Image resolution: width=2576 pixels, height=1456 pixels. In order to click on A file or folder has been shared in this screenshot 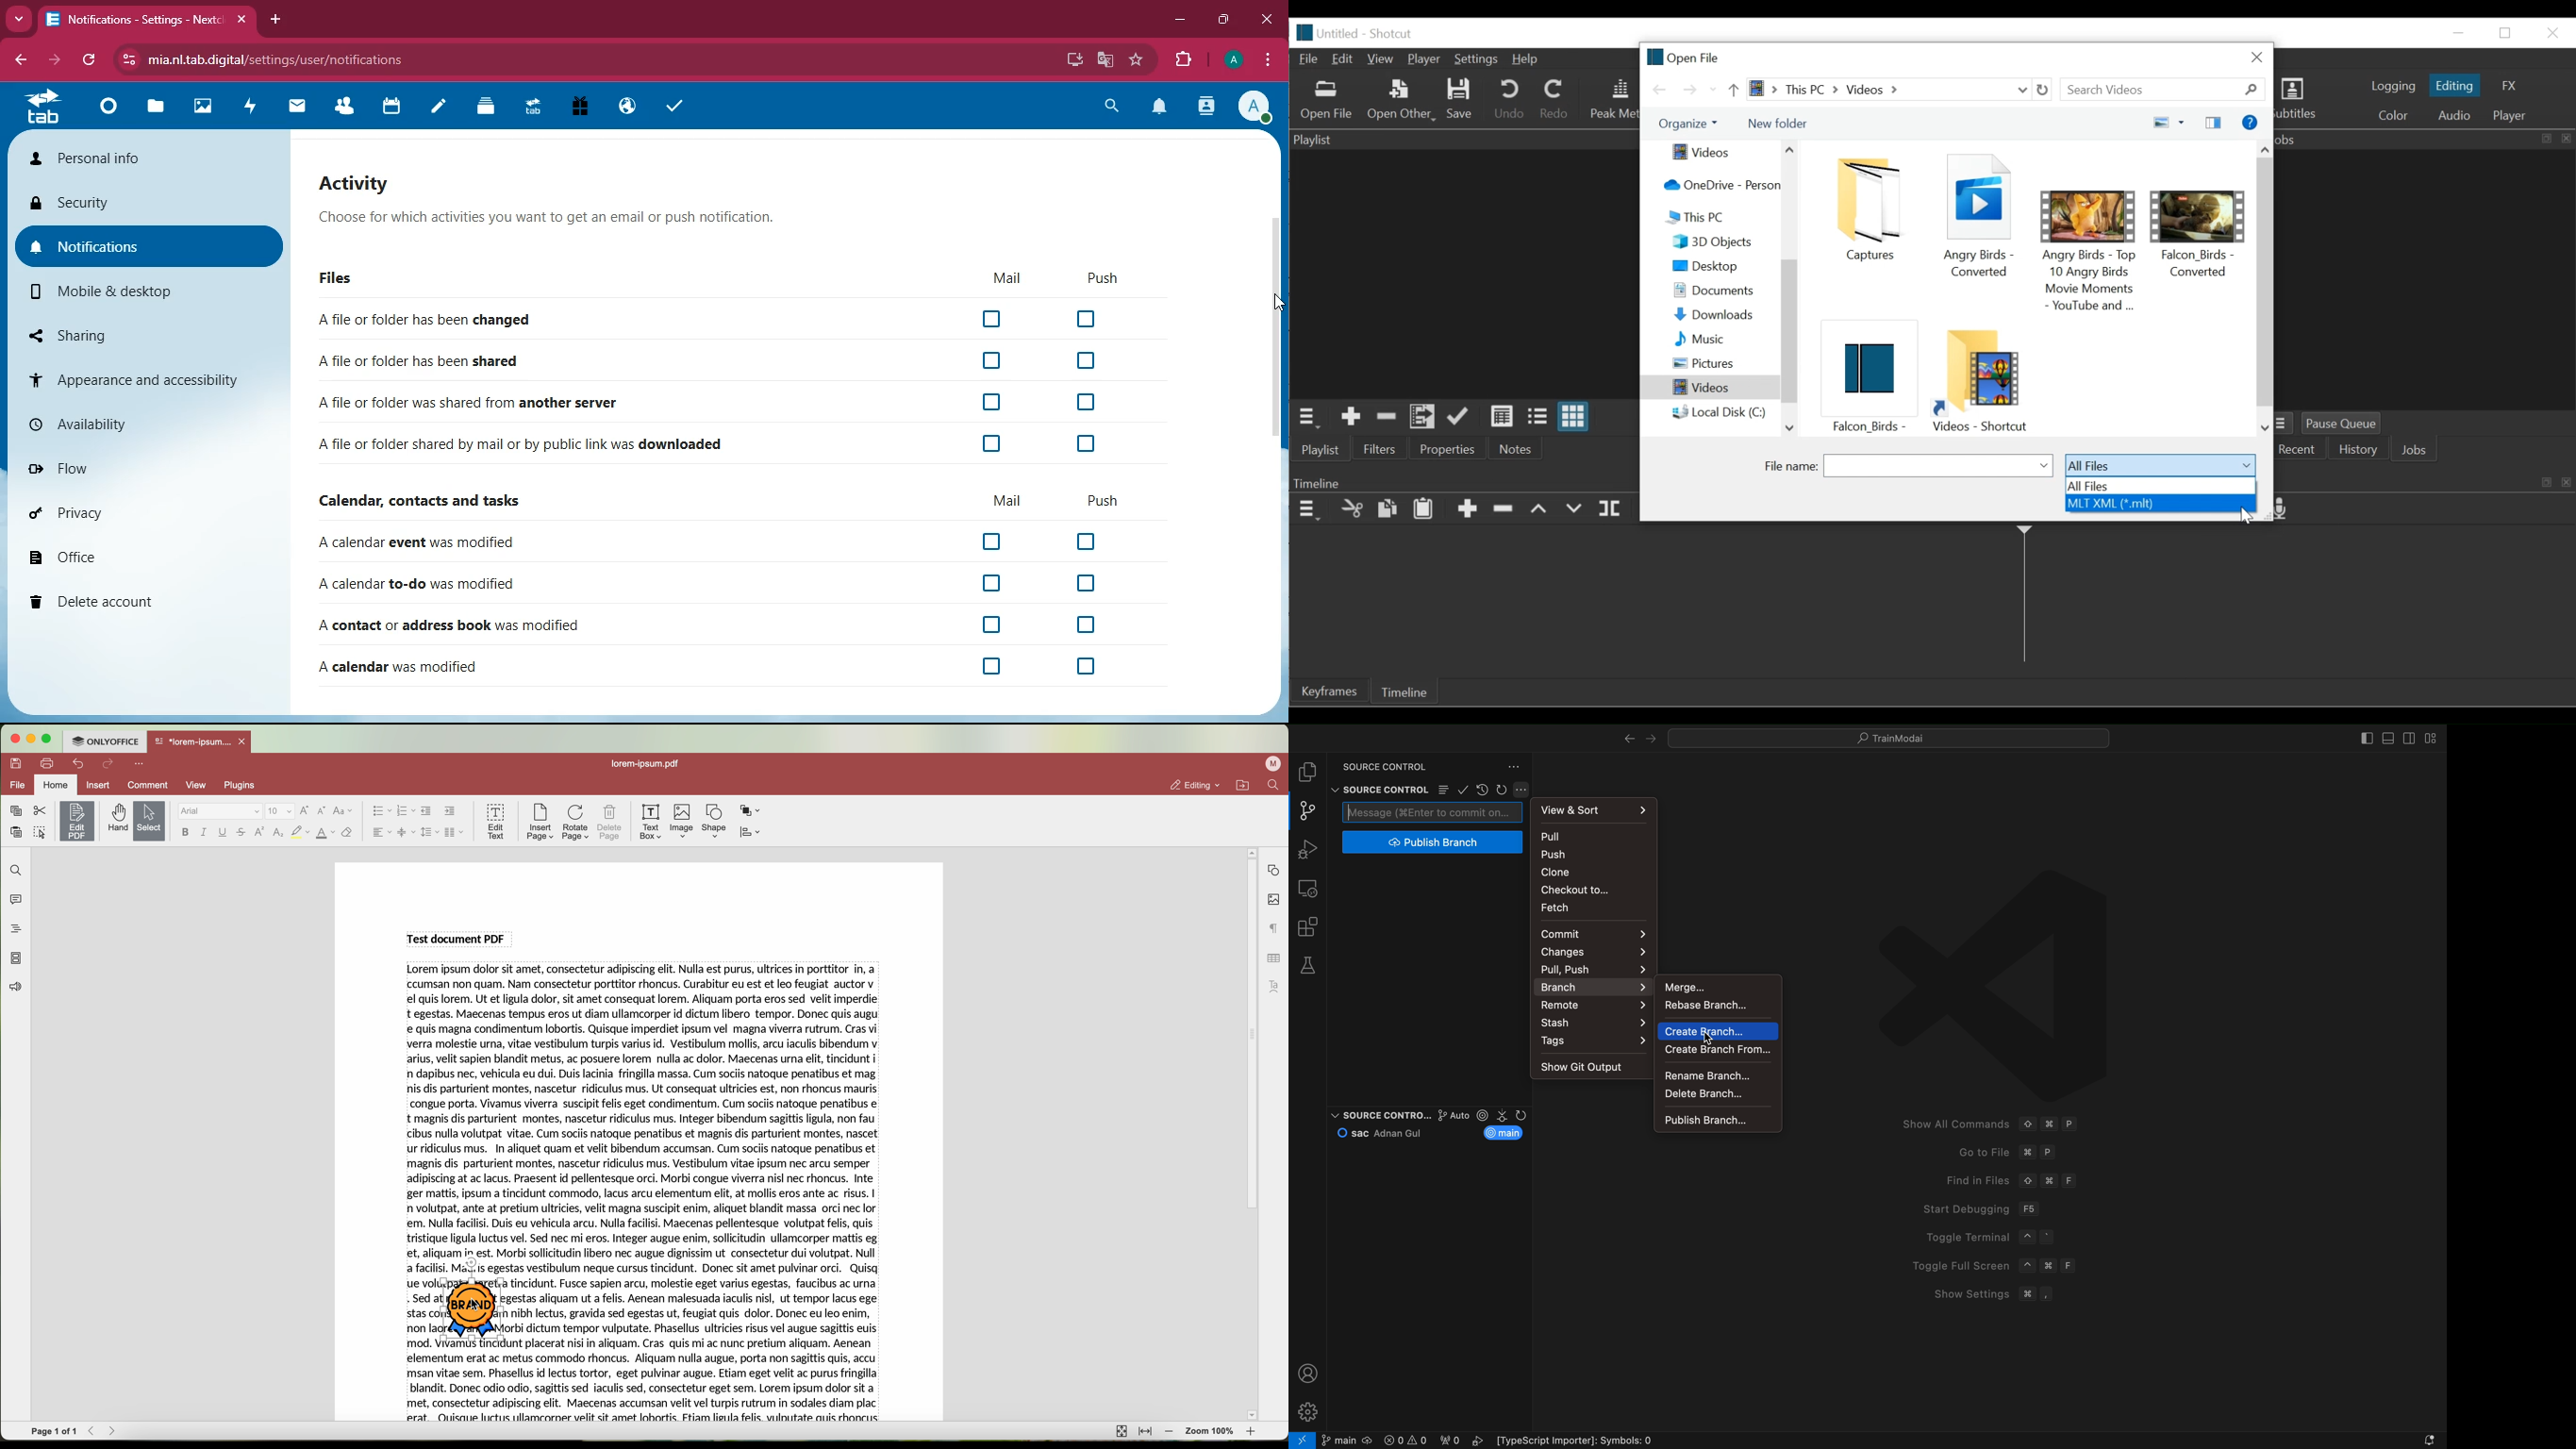, I will do `click(722, 362)`.